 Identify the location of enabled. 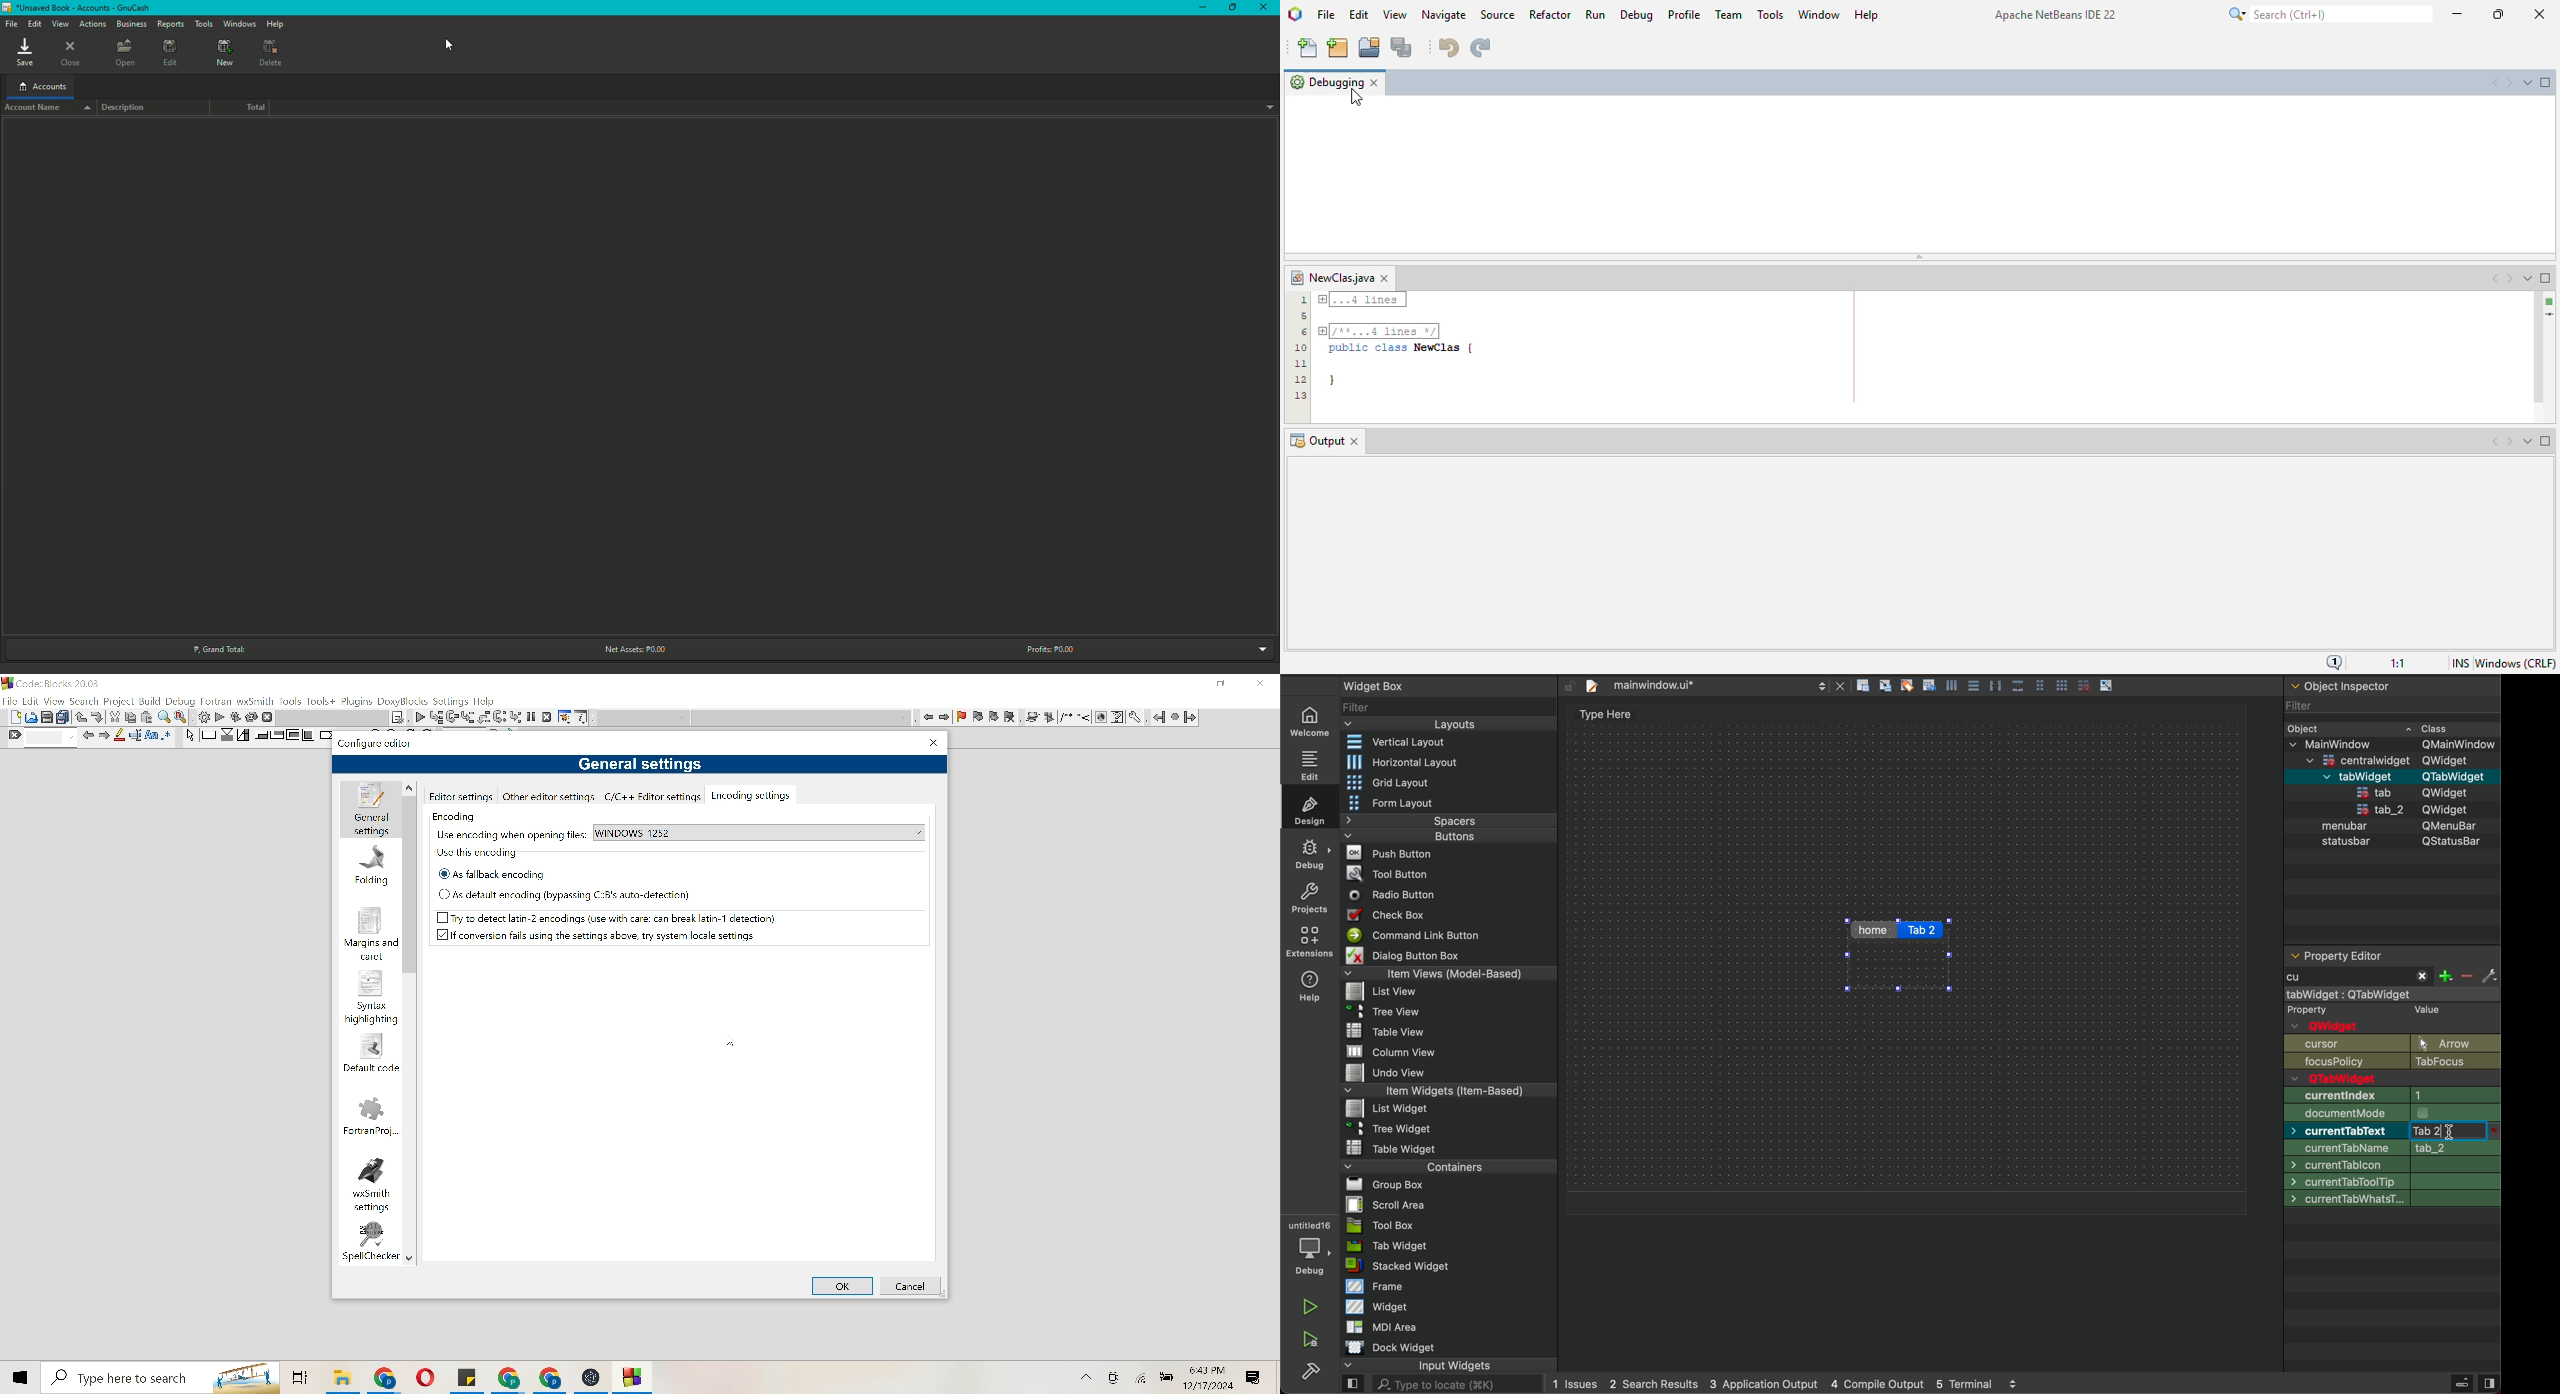
(2390, 1077).